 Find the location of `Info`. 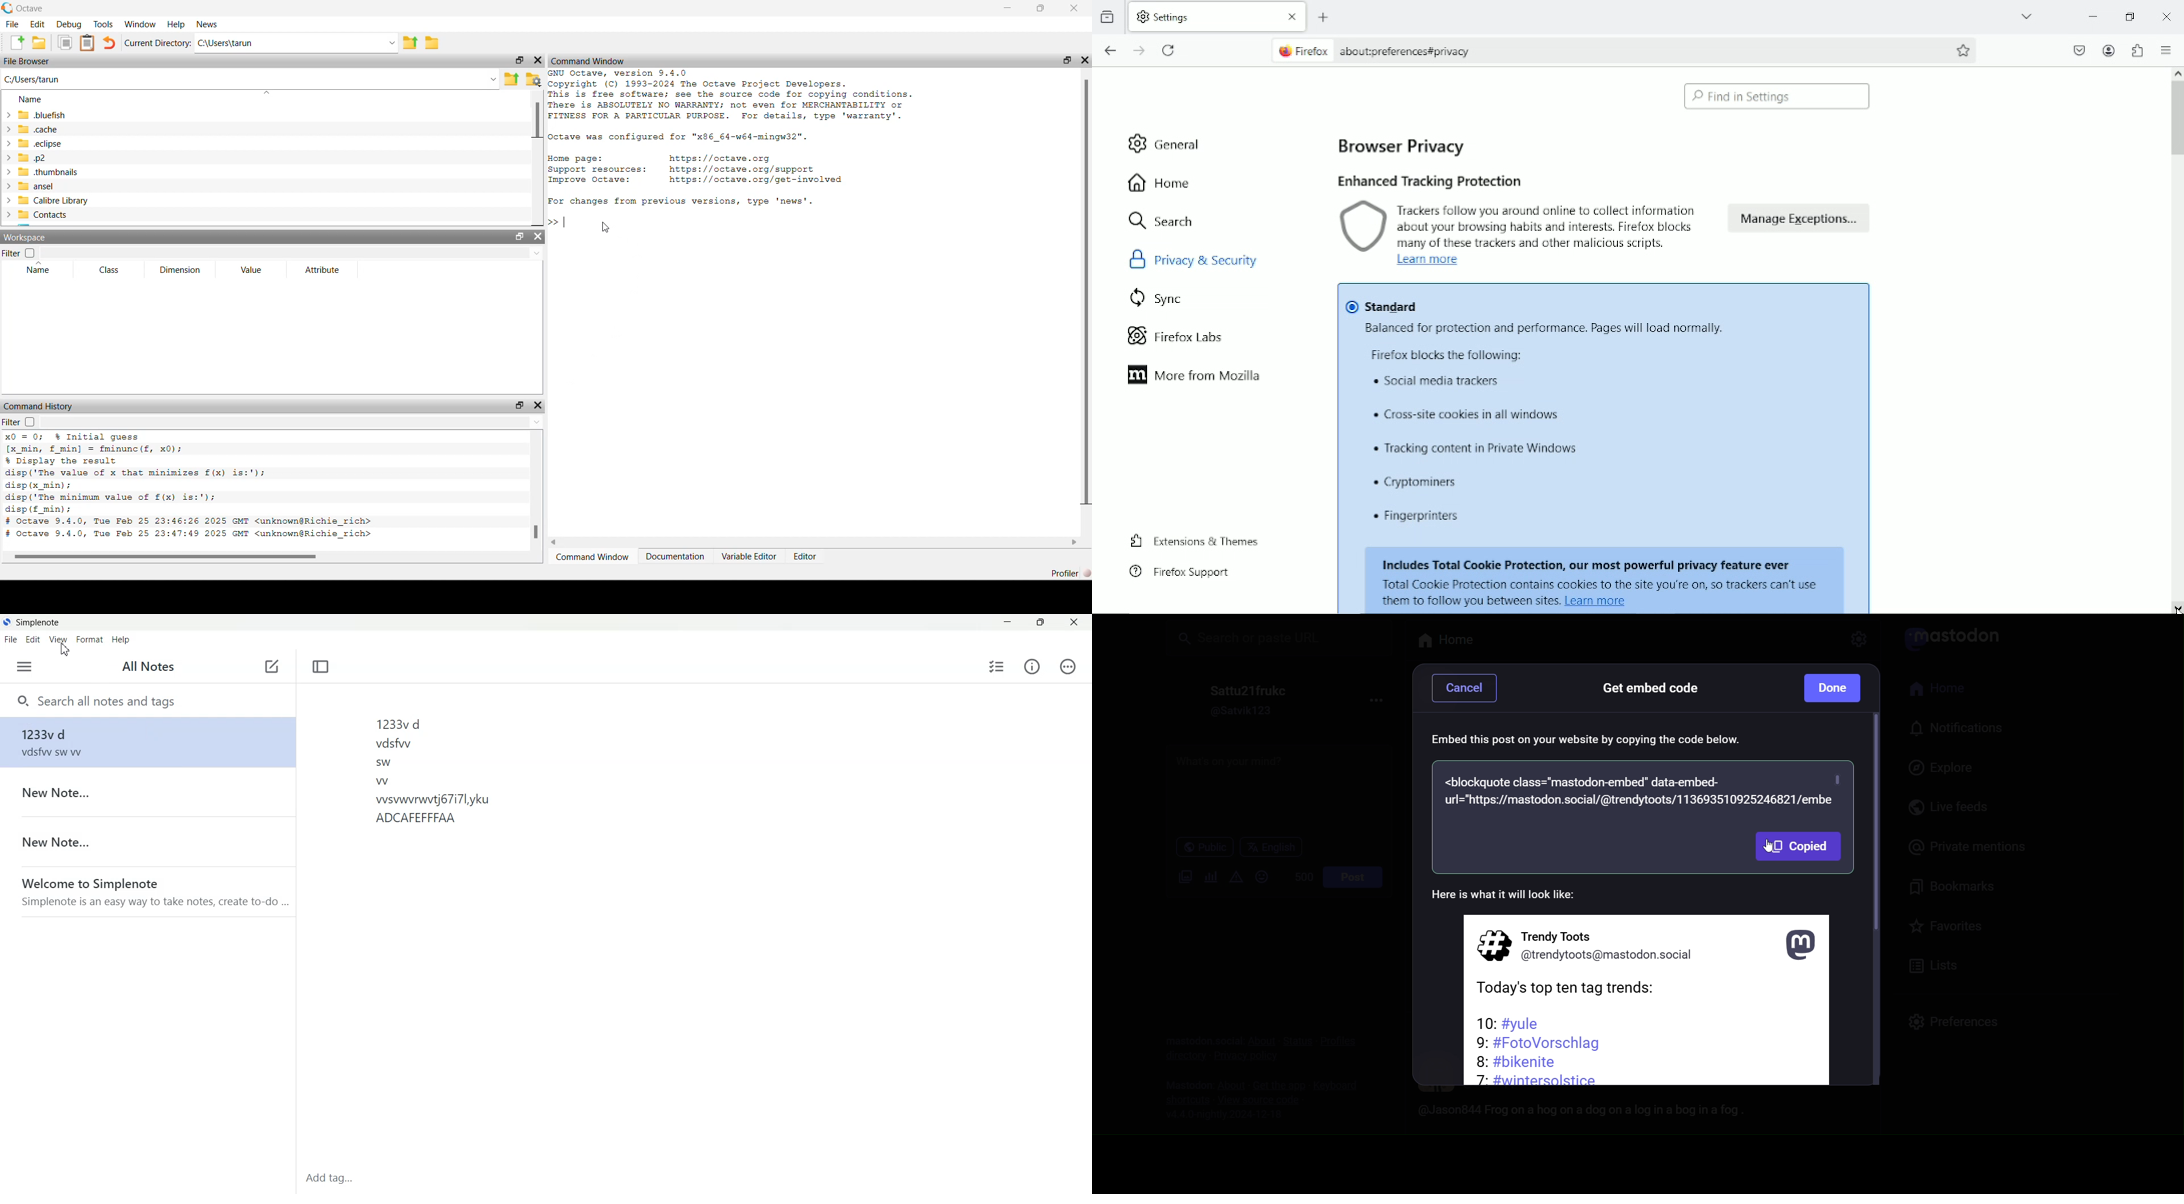

Info is located at coordinates (1032, 666).